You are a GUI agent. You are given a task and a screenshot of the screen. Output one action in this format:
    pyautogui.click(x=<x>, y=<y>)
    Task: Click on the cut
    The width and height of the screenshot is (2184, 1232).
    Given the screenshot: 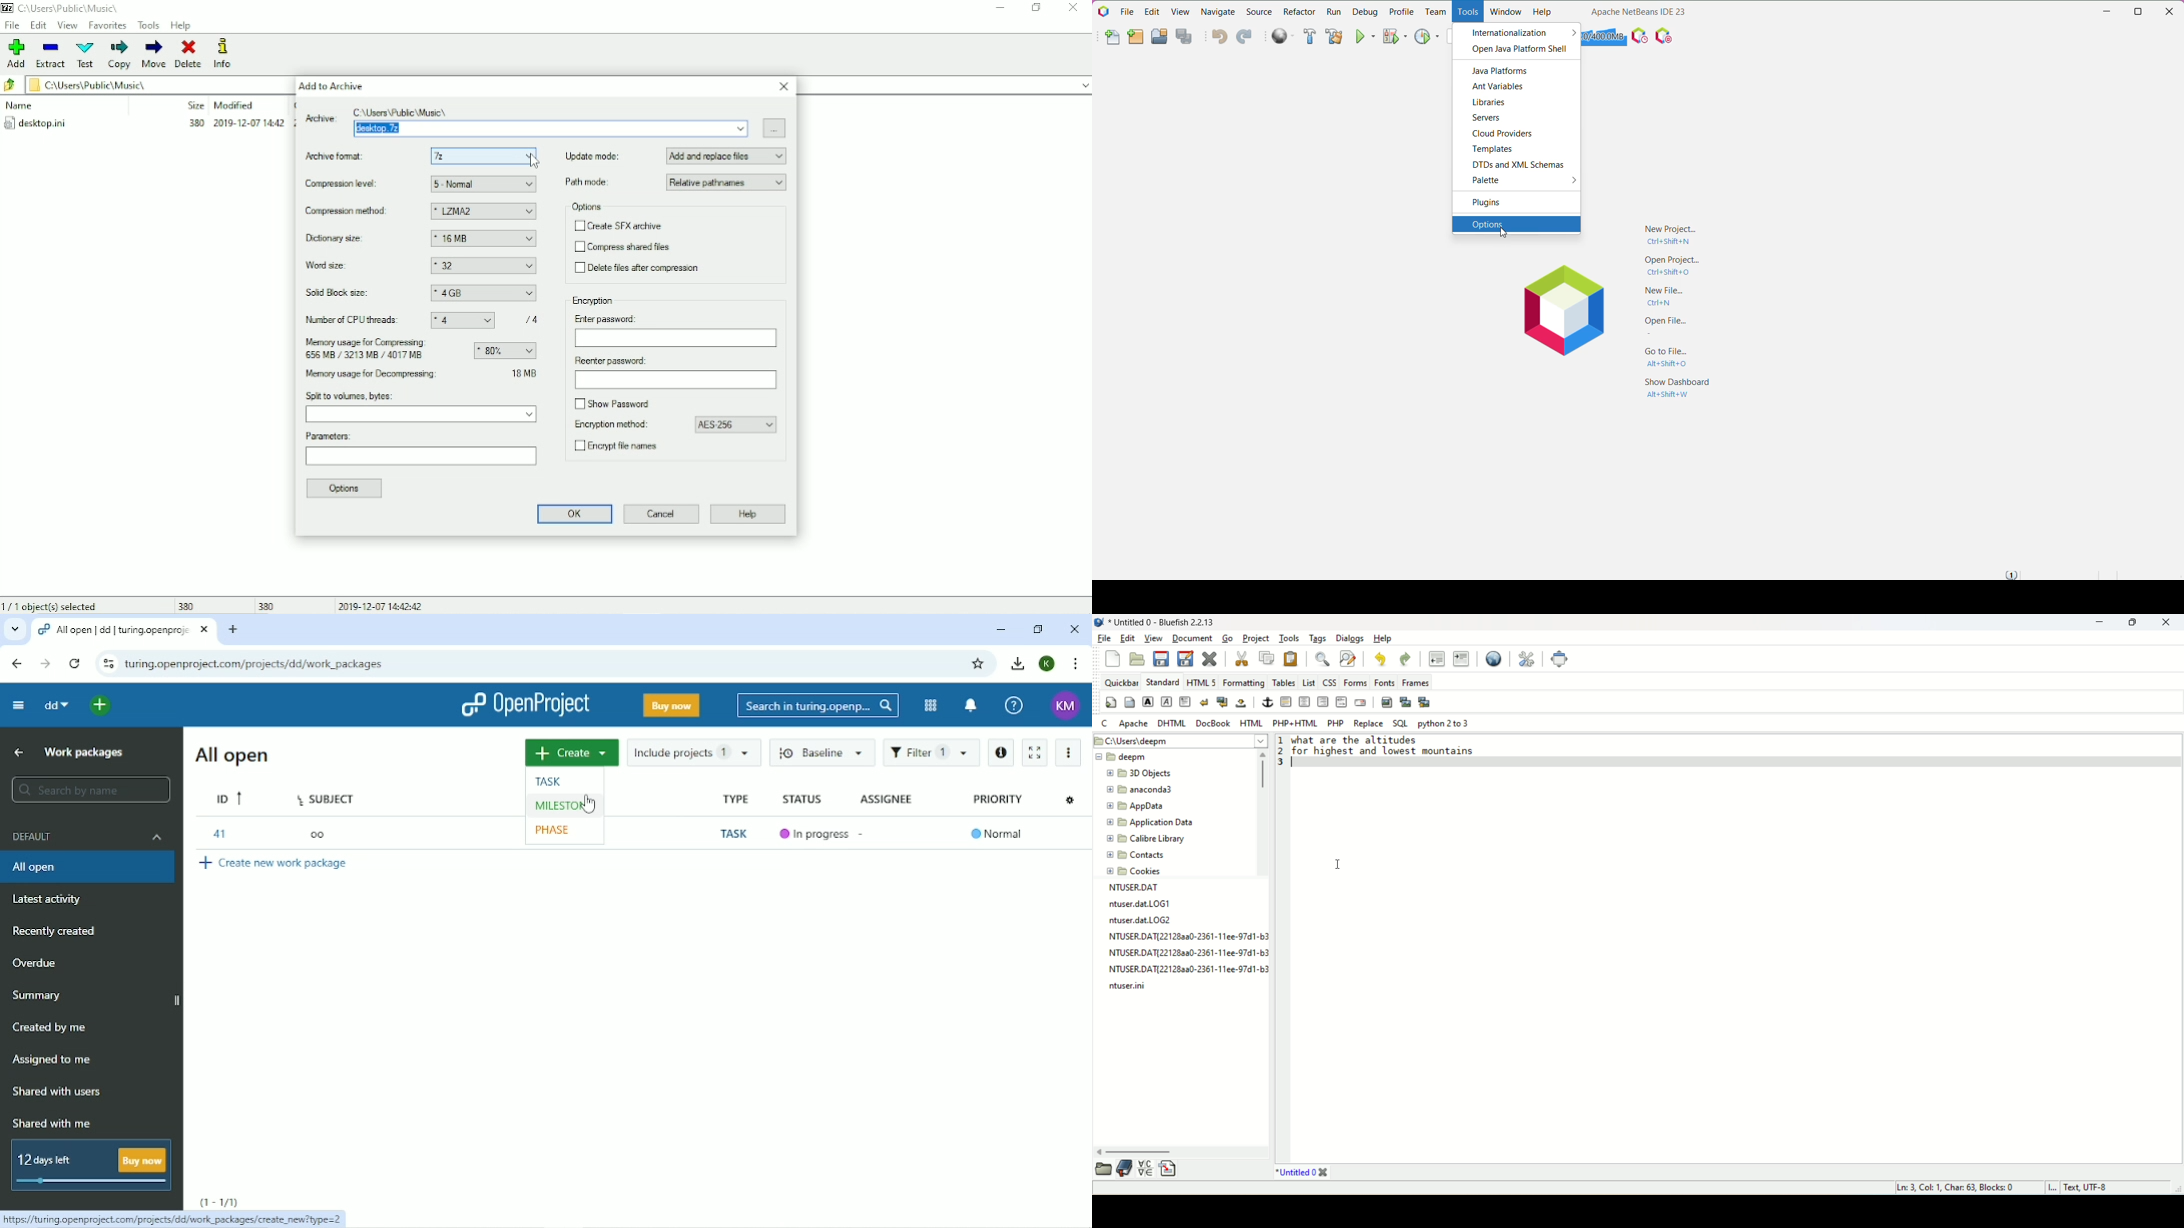 What is the action you would take?
    pyautogui.click(x=1242, y=658)
    